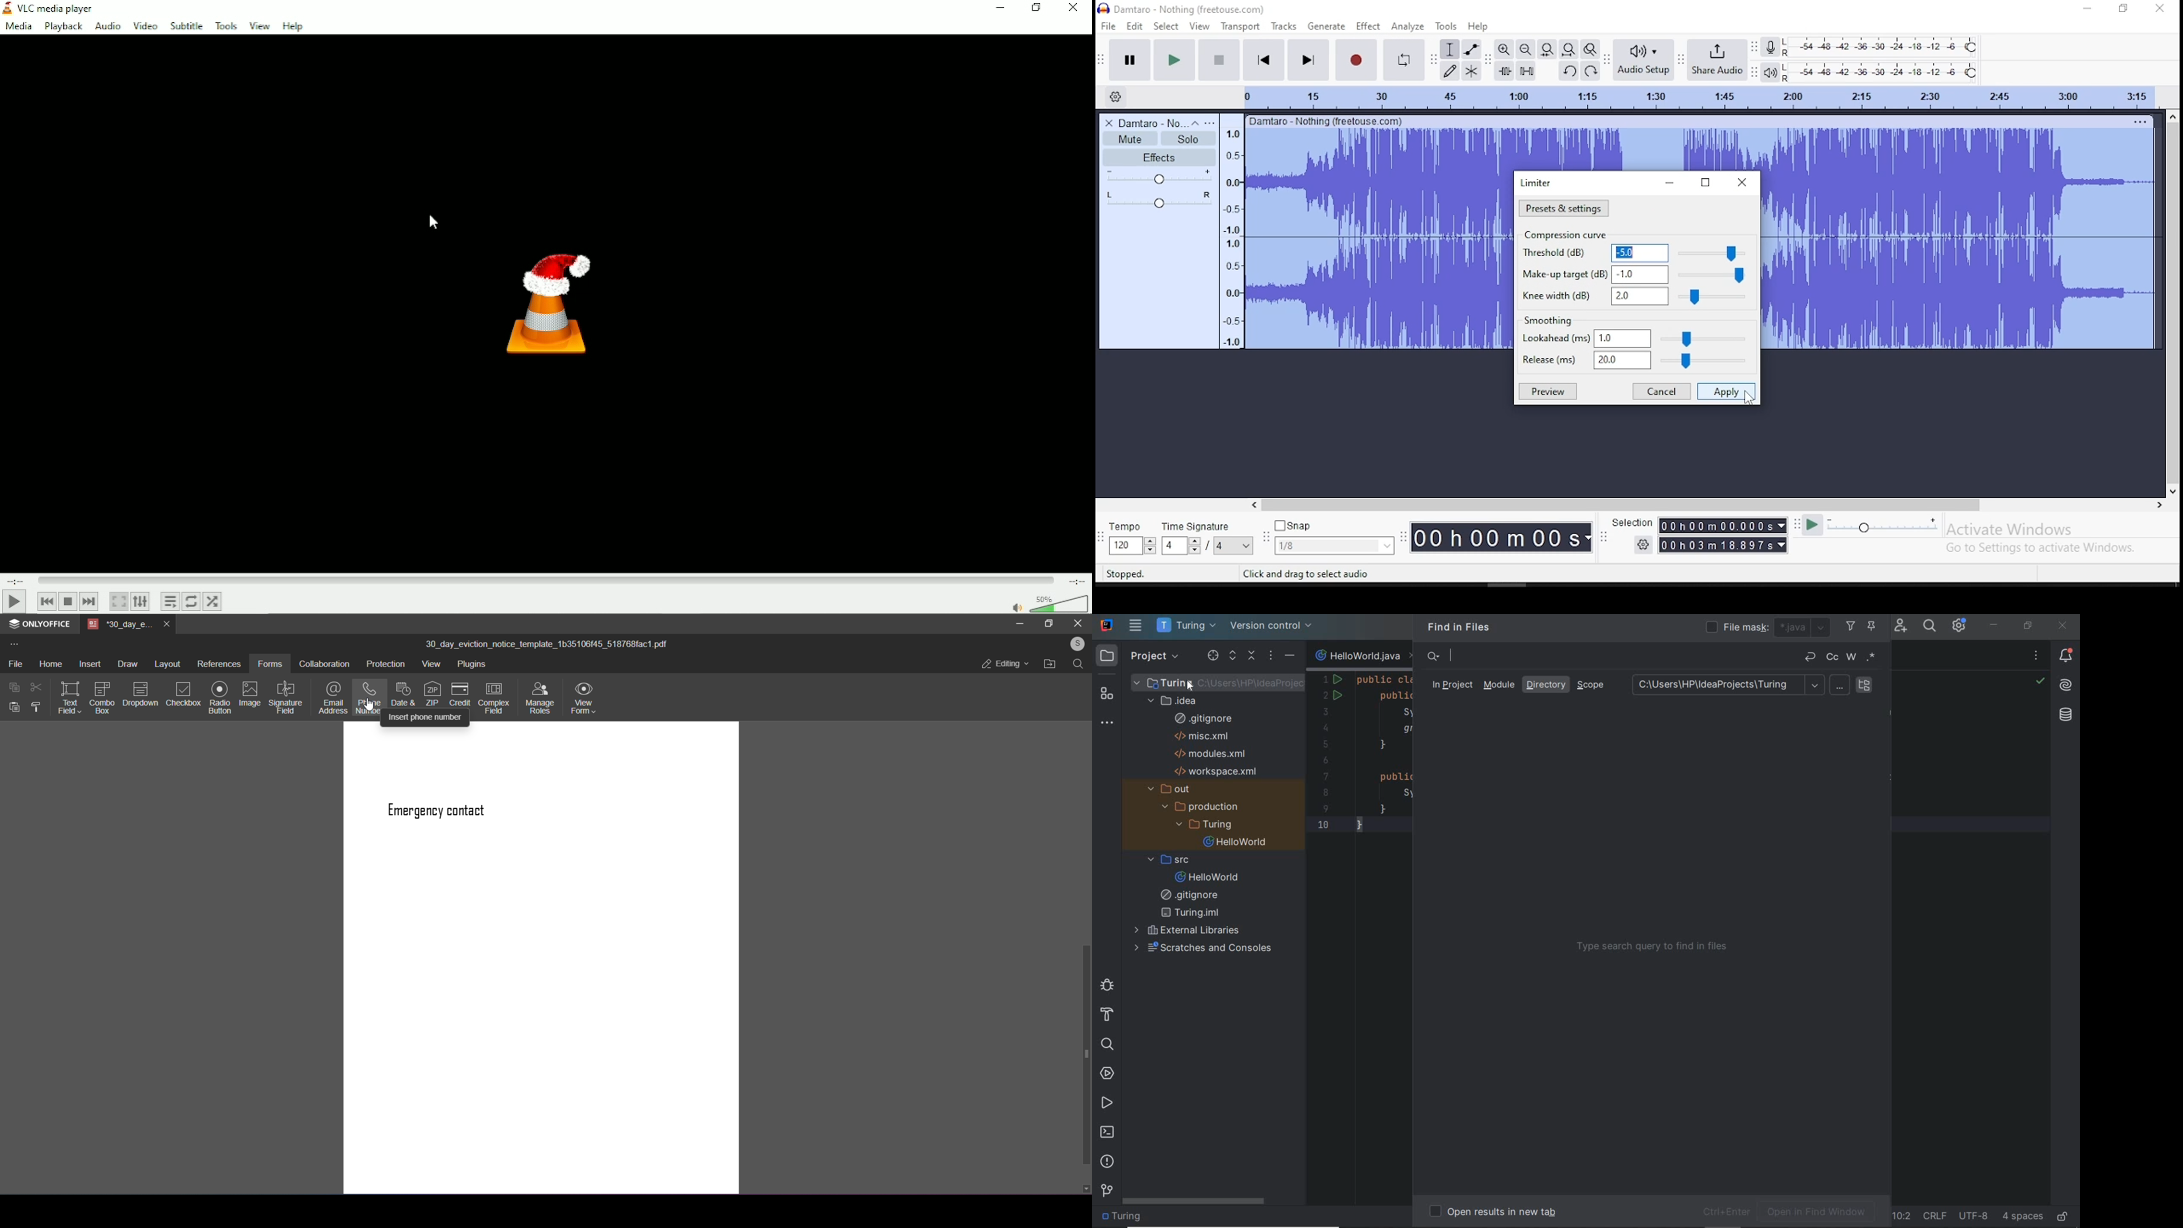 This screenshot has width=2184, height=1232. Describe the element at coordinates (1076, 580) in the screenshot. I see `Total duration` at that location.